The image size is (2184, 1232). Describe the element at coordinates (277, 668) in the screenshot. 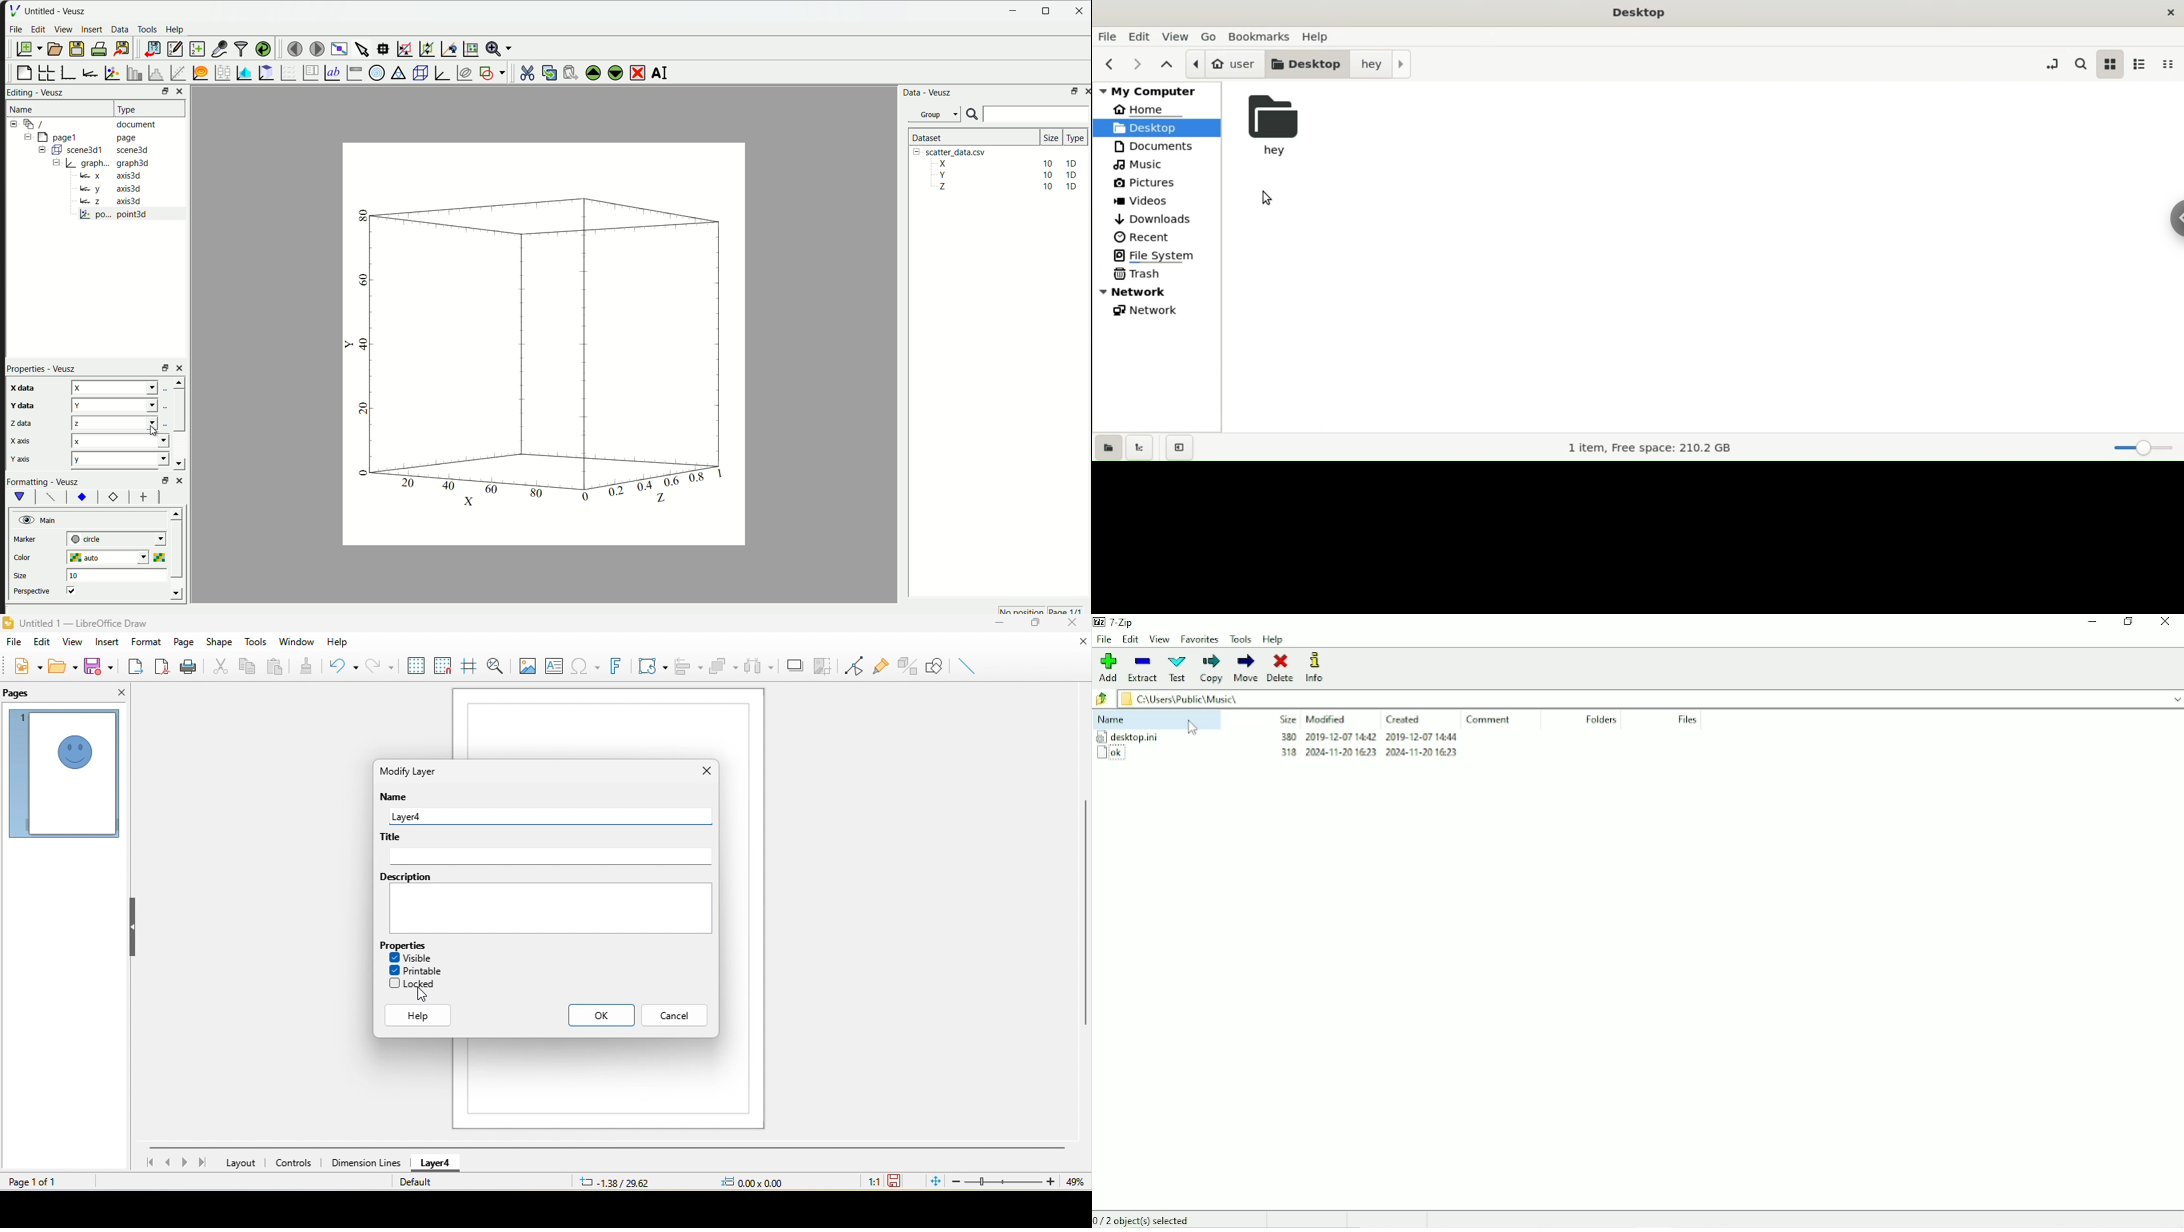

I see `paste` at that location.